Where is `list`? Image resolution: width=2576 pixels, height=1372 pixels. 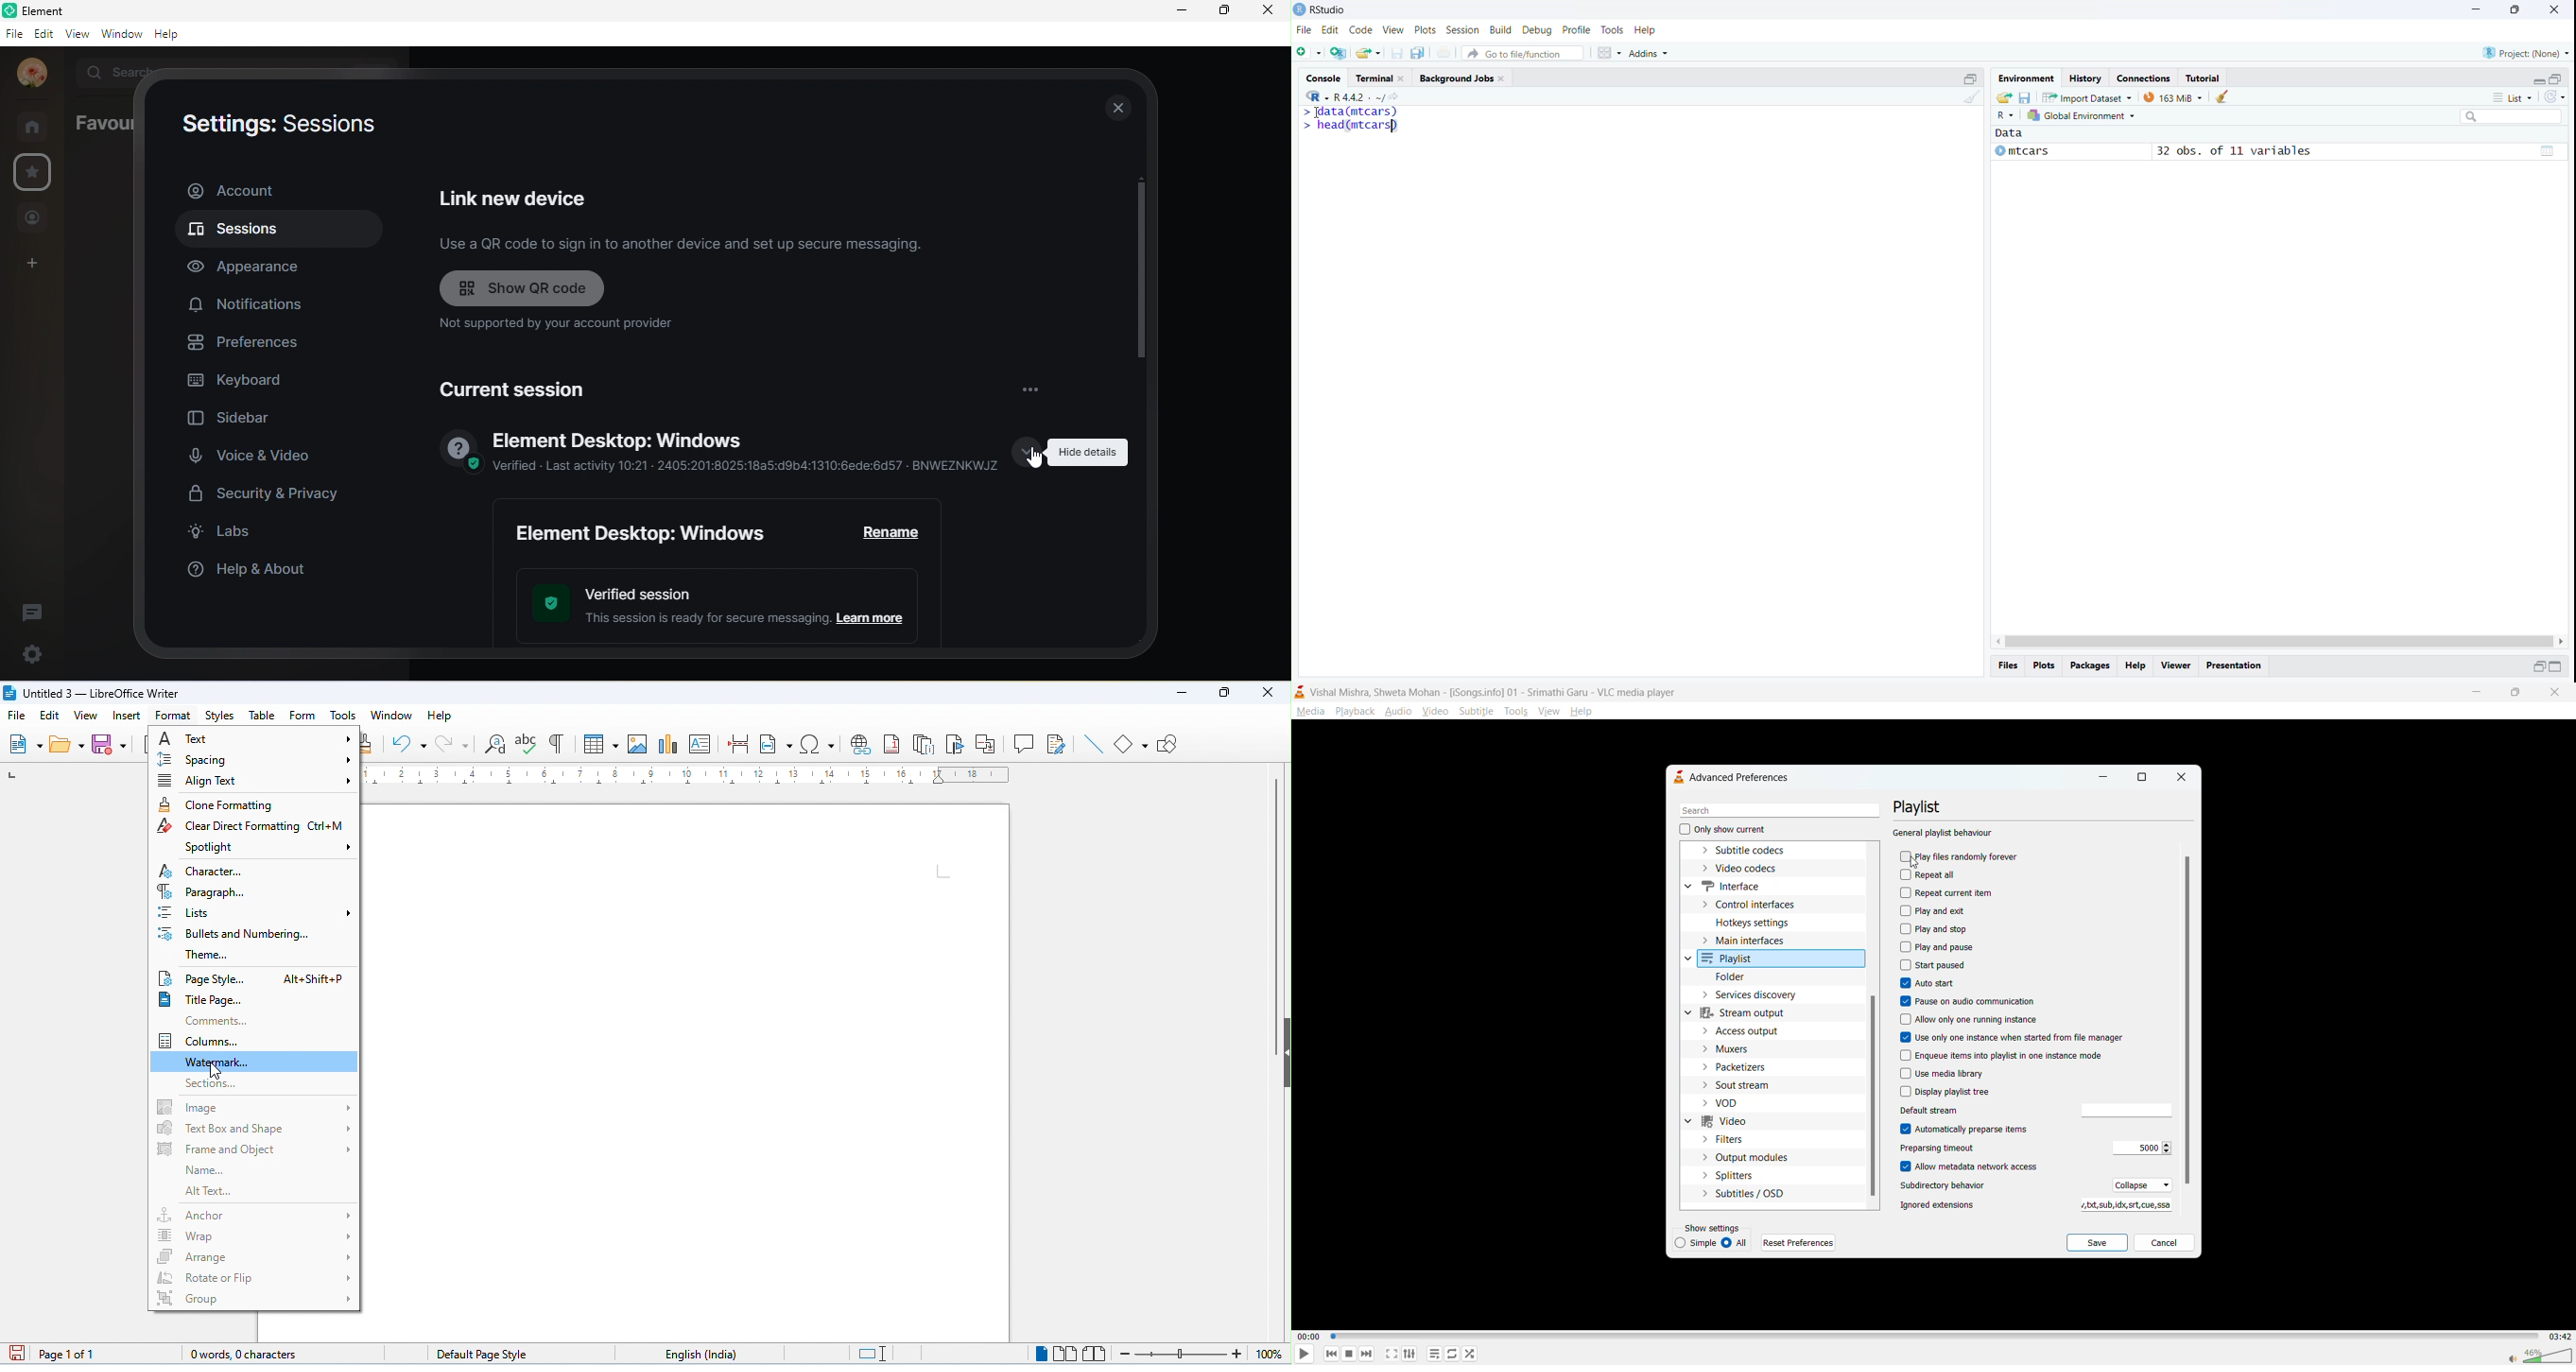 list is located at coordinates (256, 913).